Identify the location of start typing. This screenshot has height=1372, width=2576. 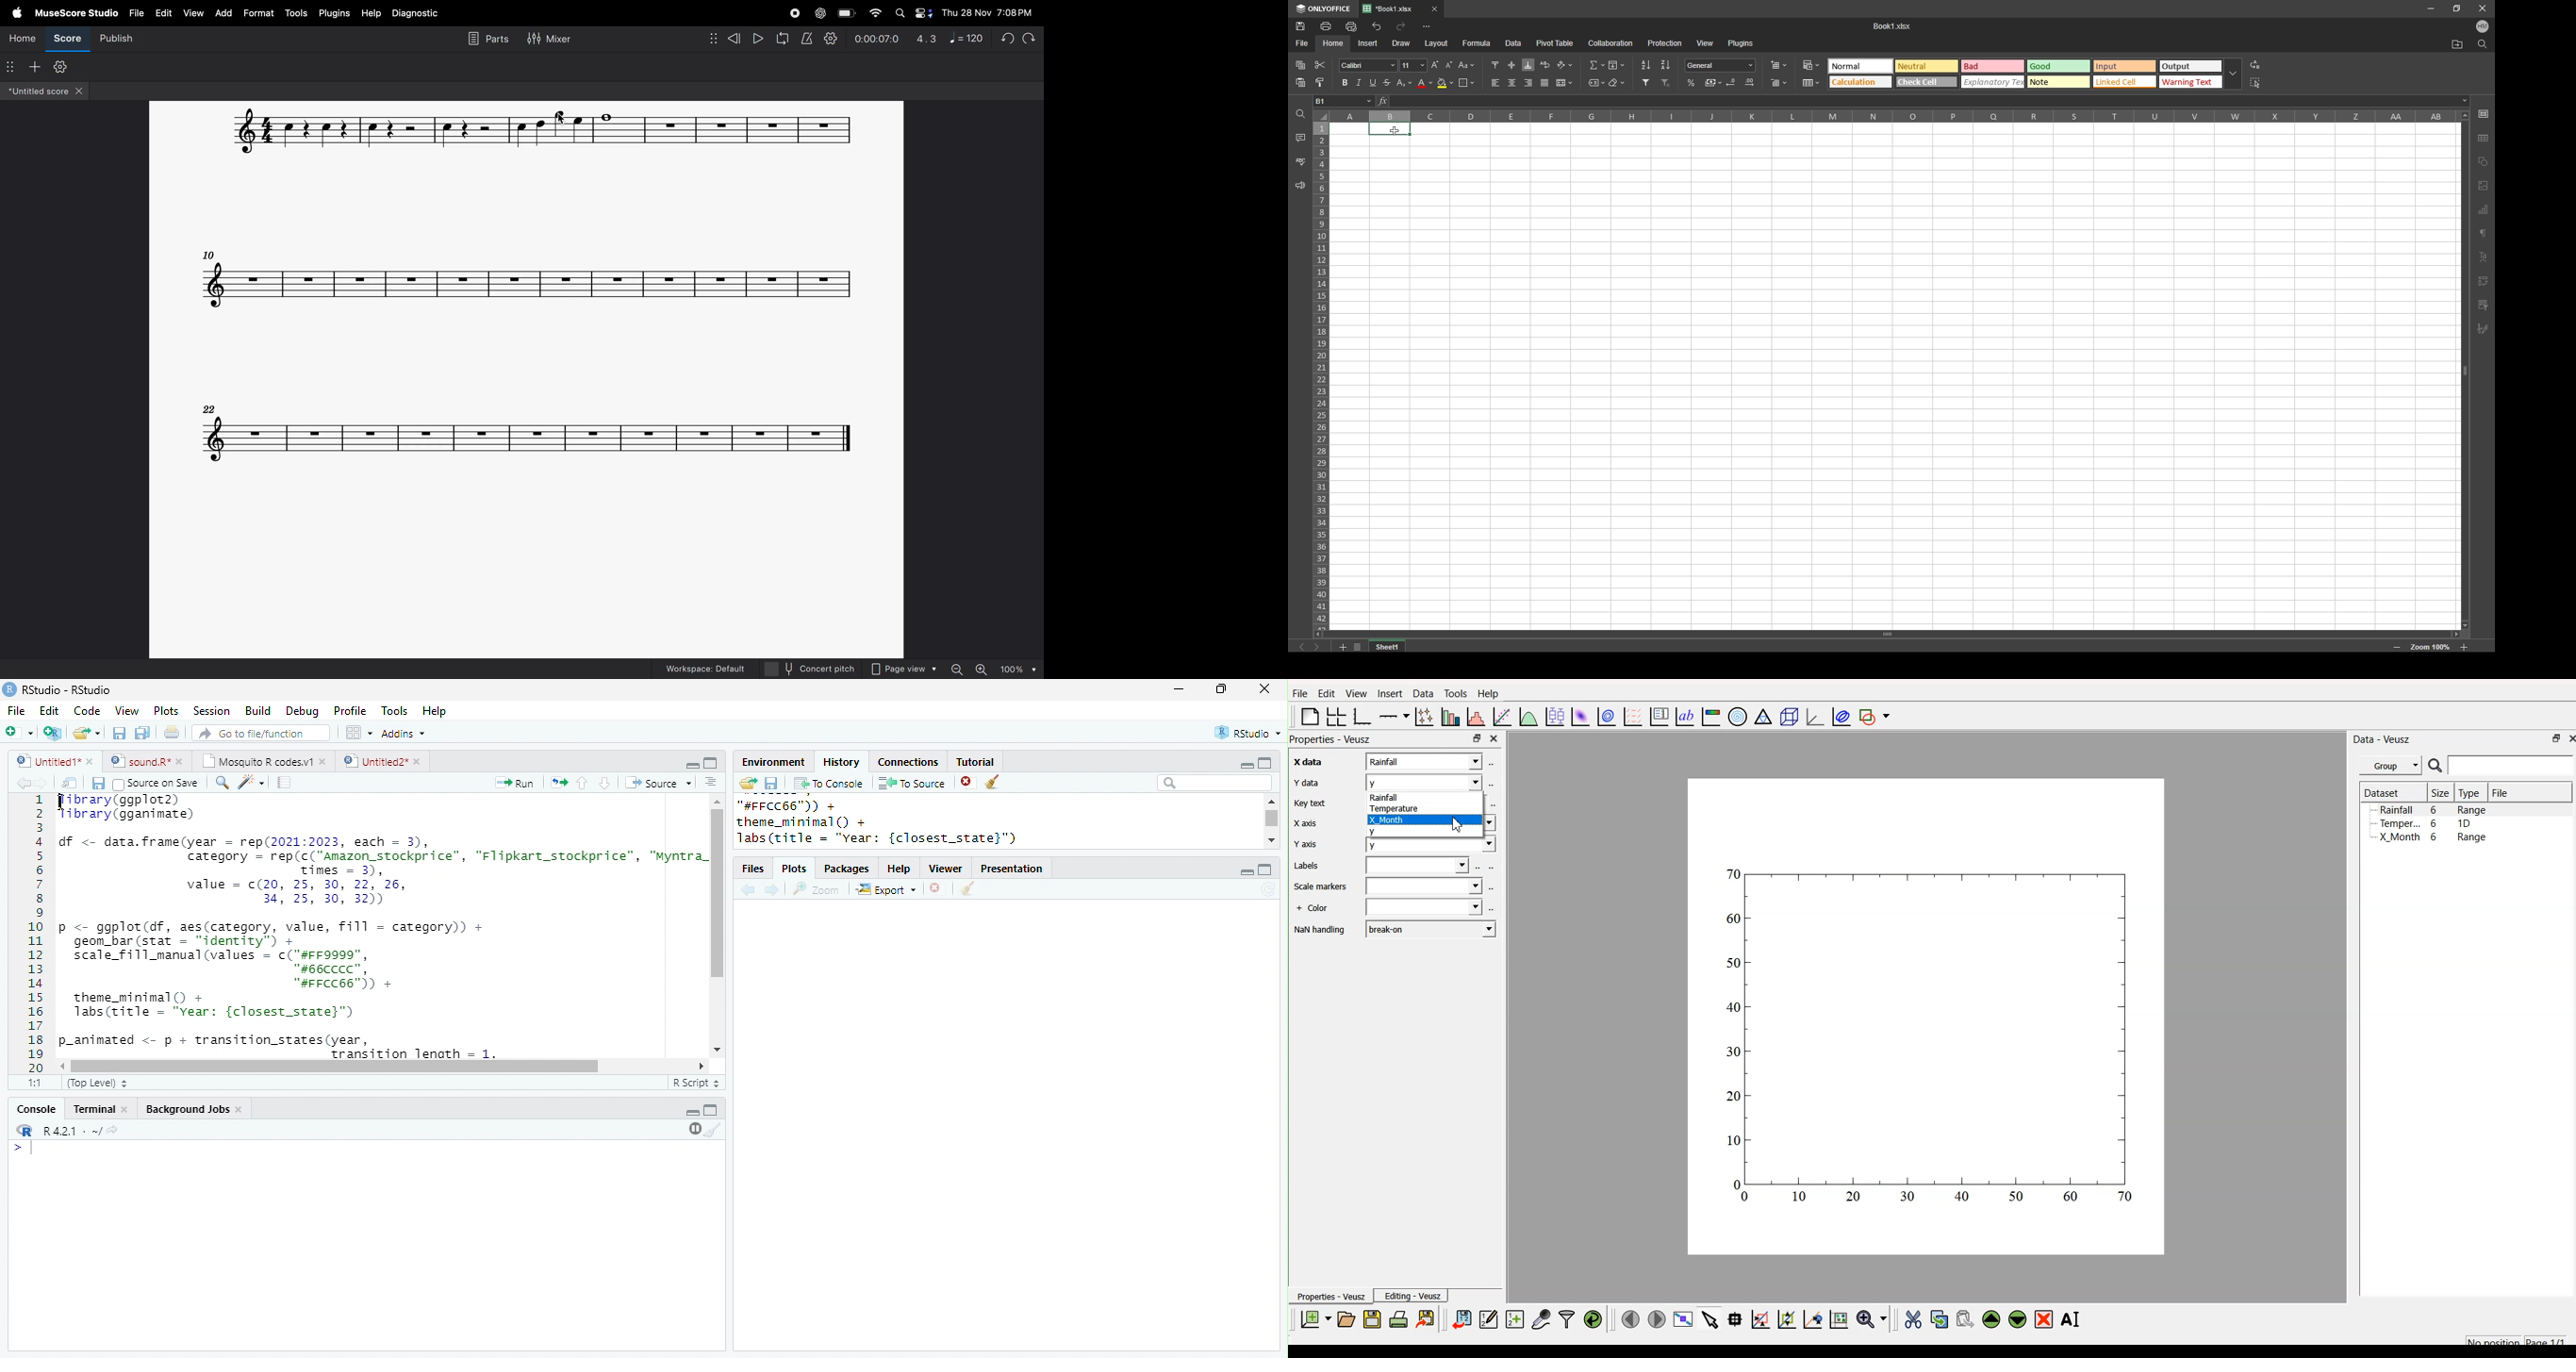
(25, 1148).